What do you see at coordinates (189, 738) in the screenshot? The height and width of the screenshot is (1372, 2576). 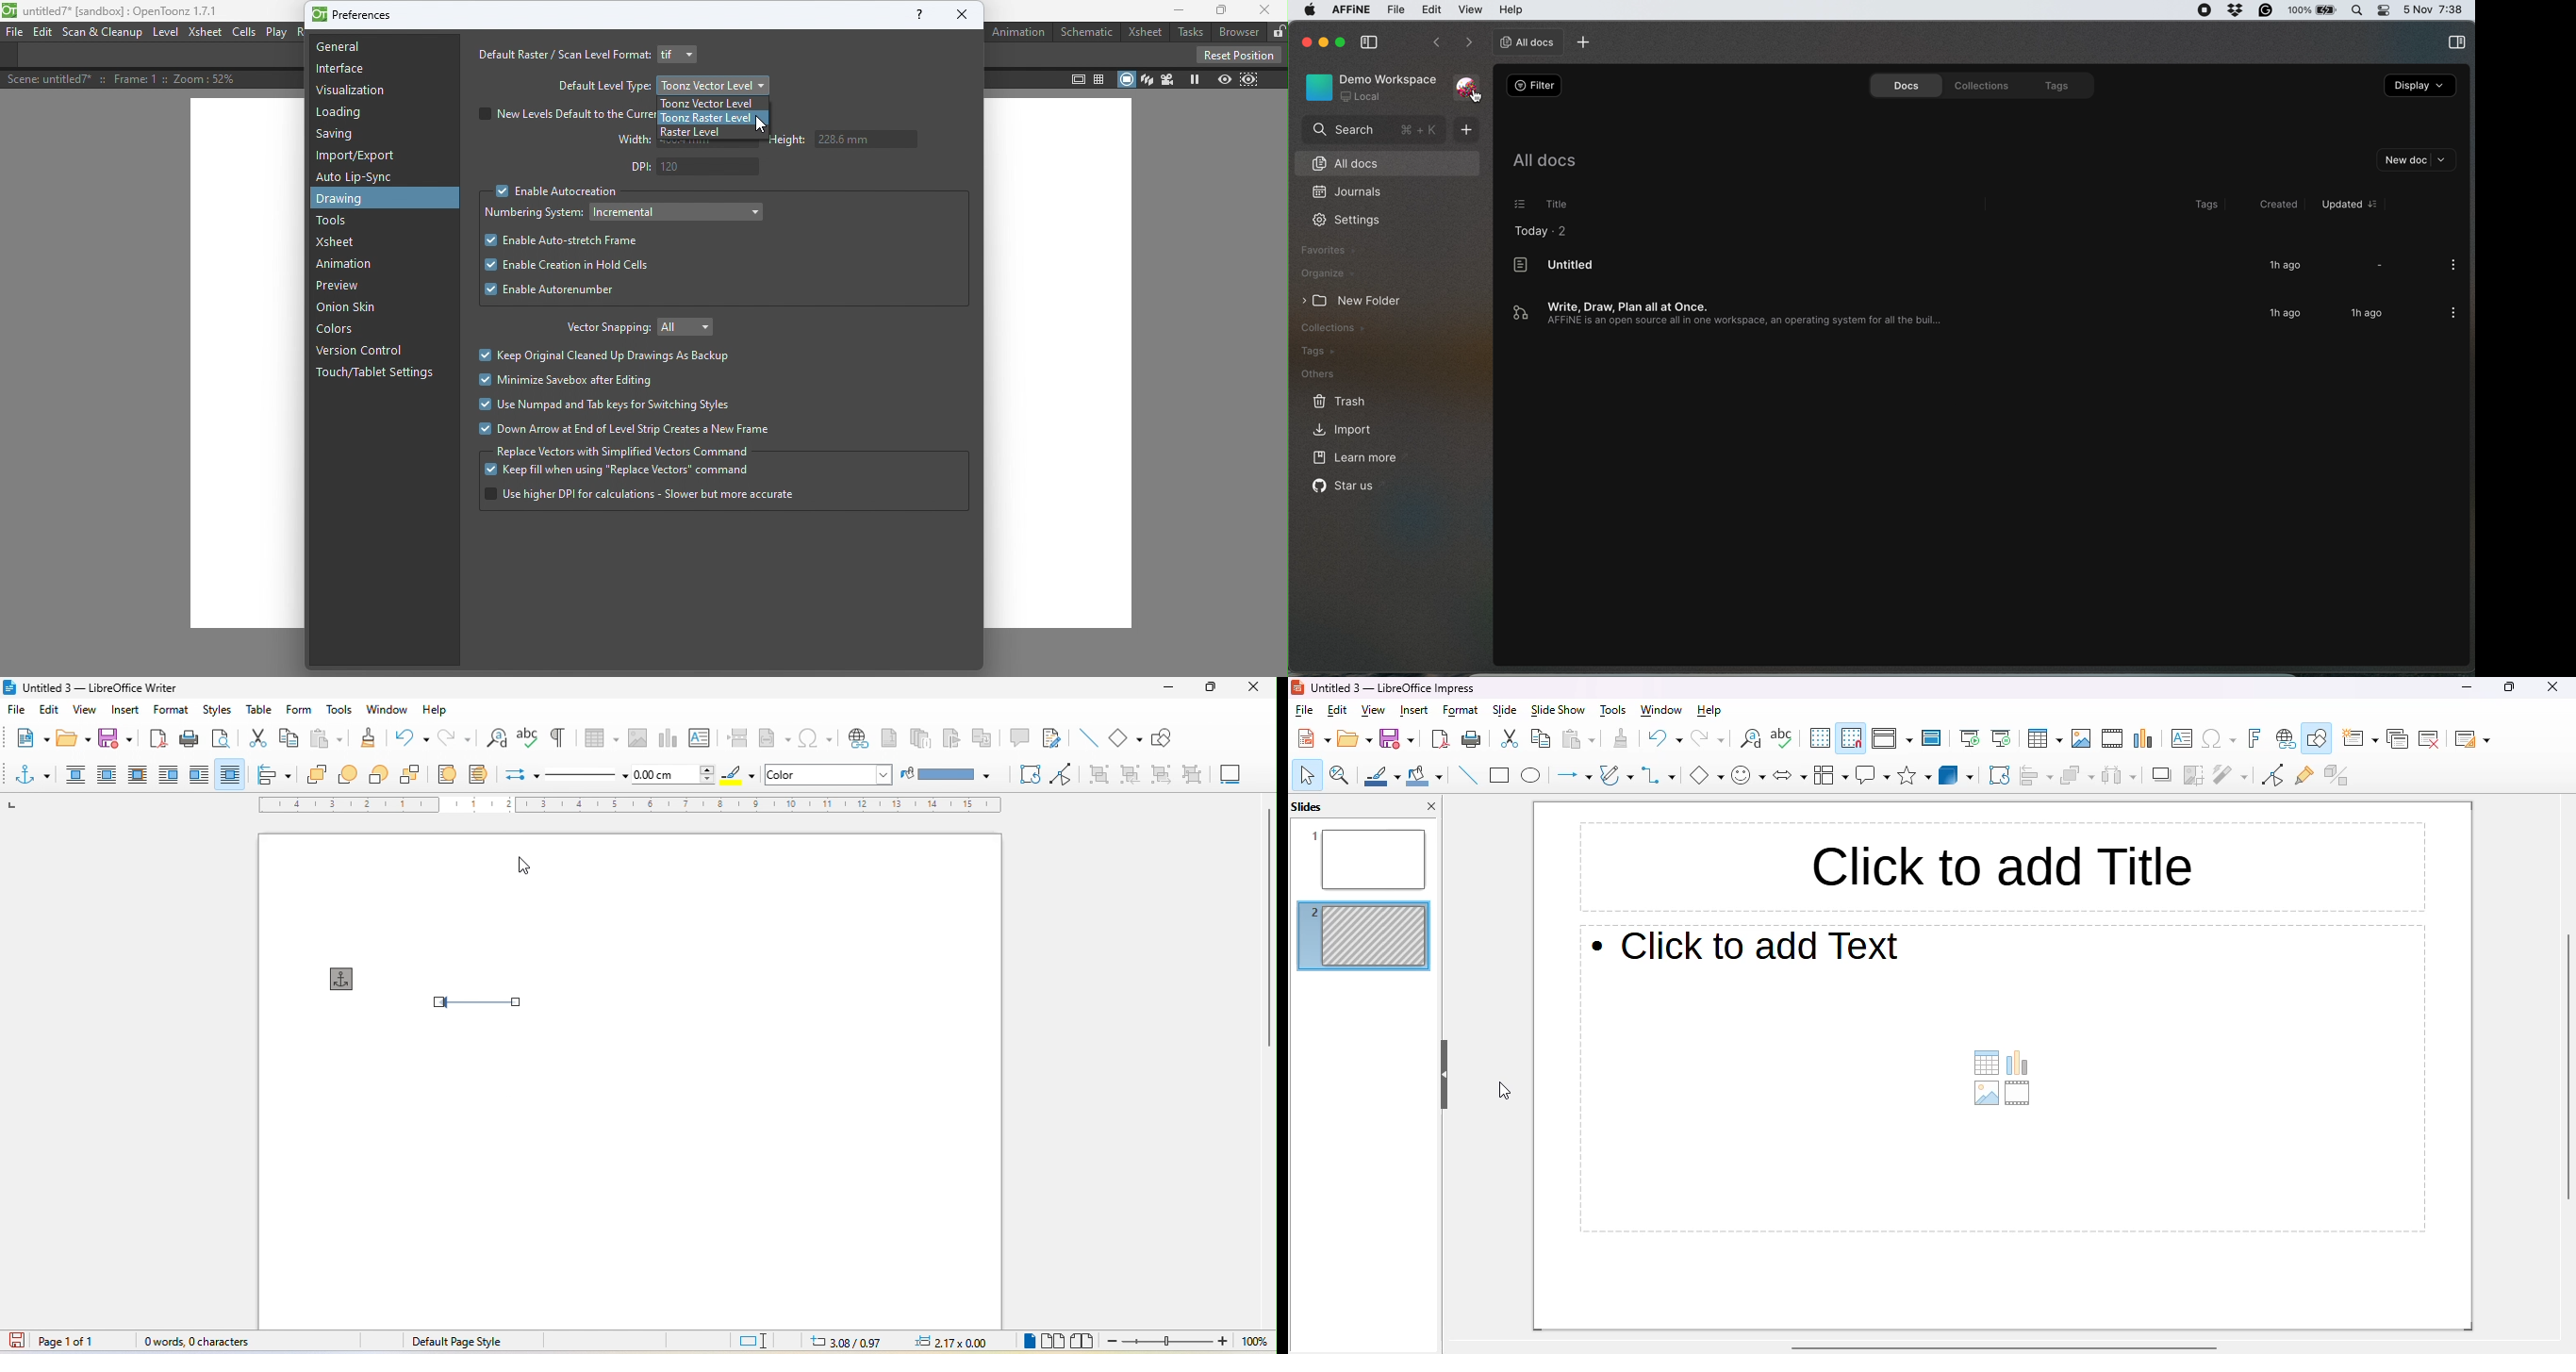 I see `print` at bounding box center [189, 738].